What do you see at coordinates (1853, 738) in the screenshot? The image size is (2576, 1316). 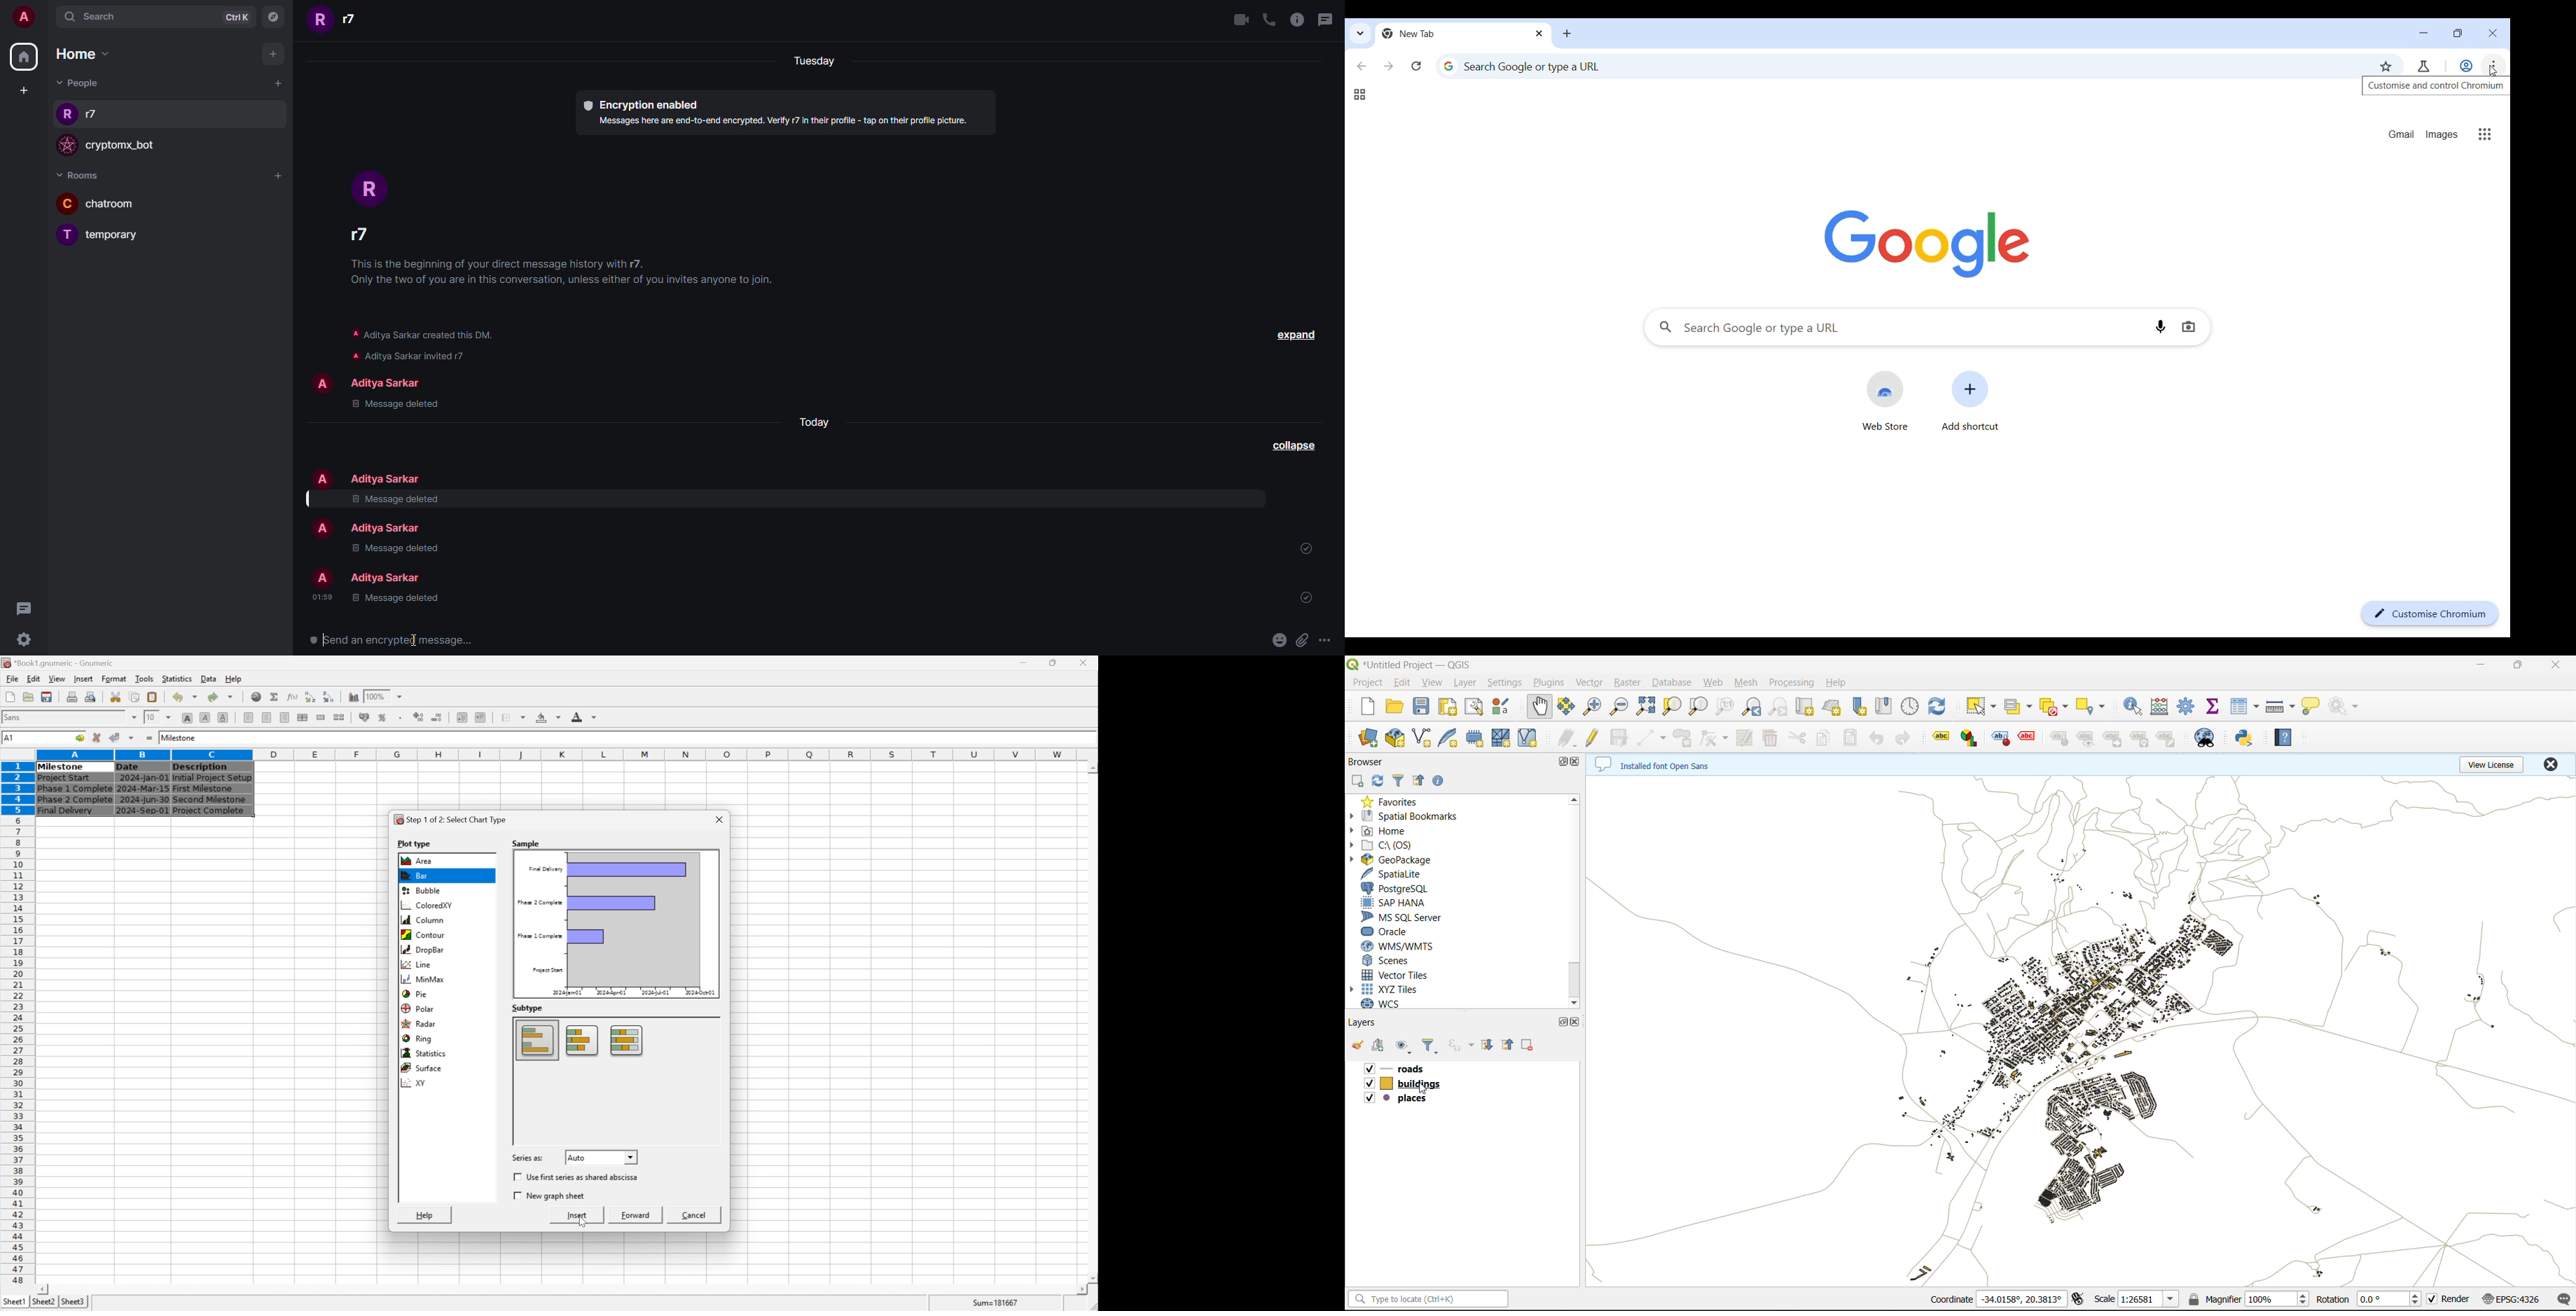 I see `paste` at bounding box center [1853, 738].